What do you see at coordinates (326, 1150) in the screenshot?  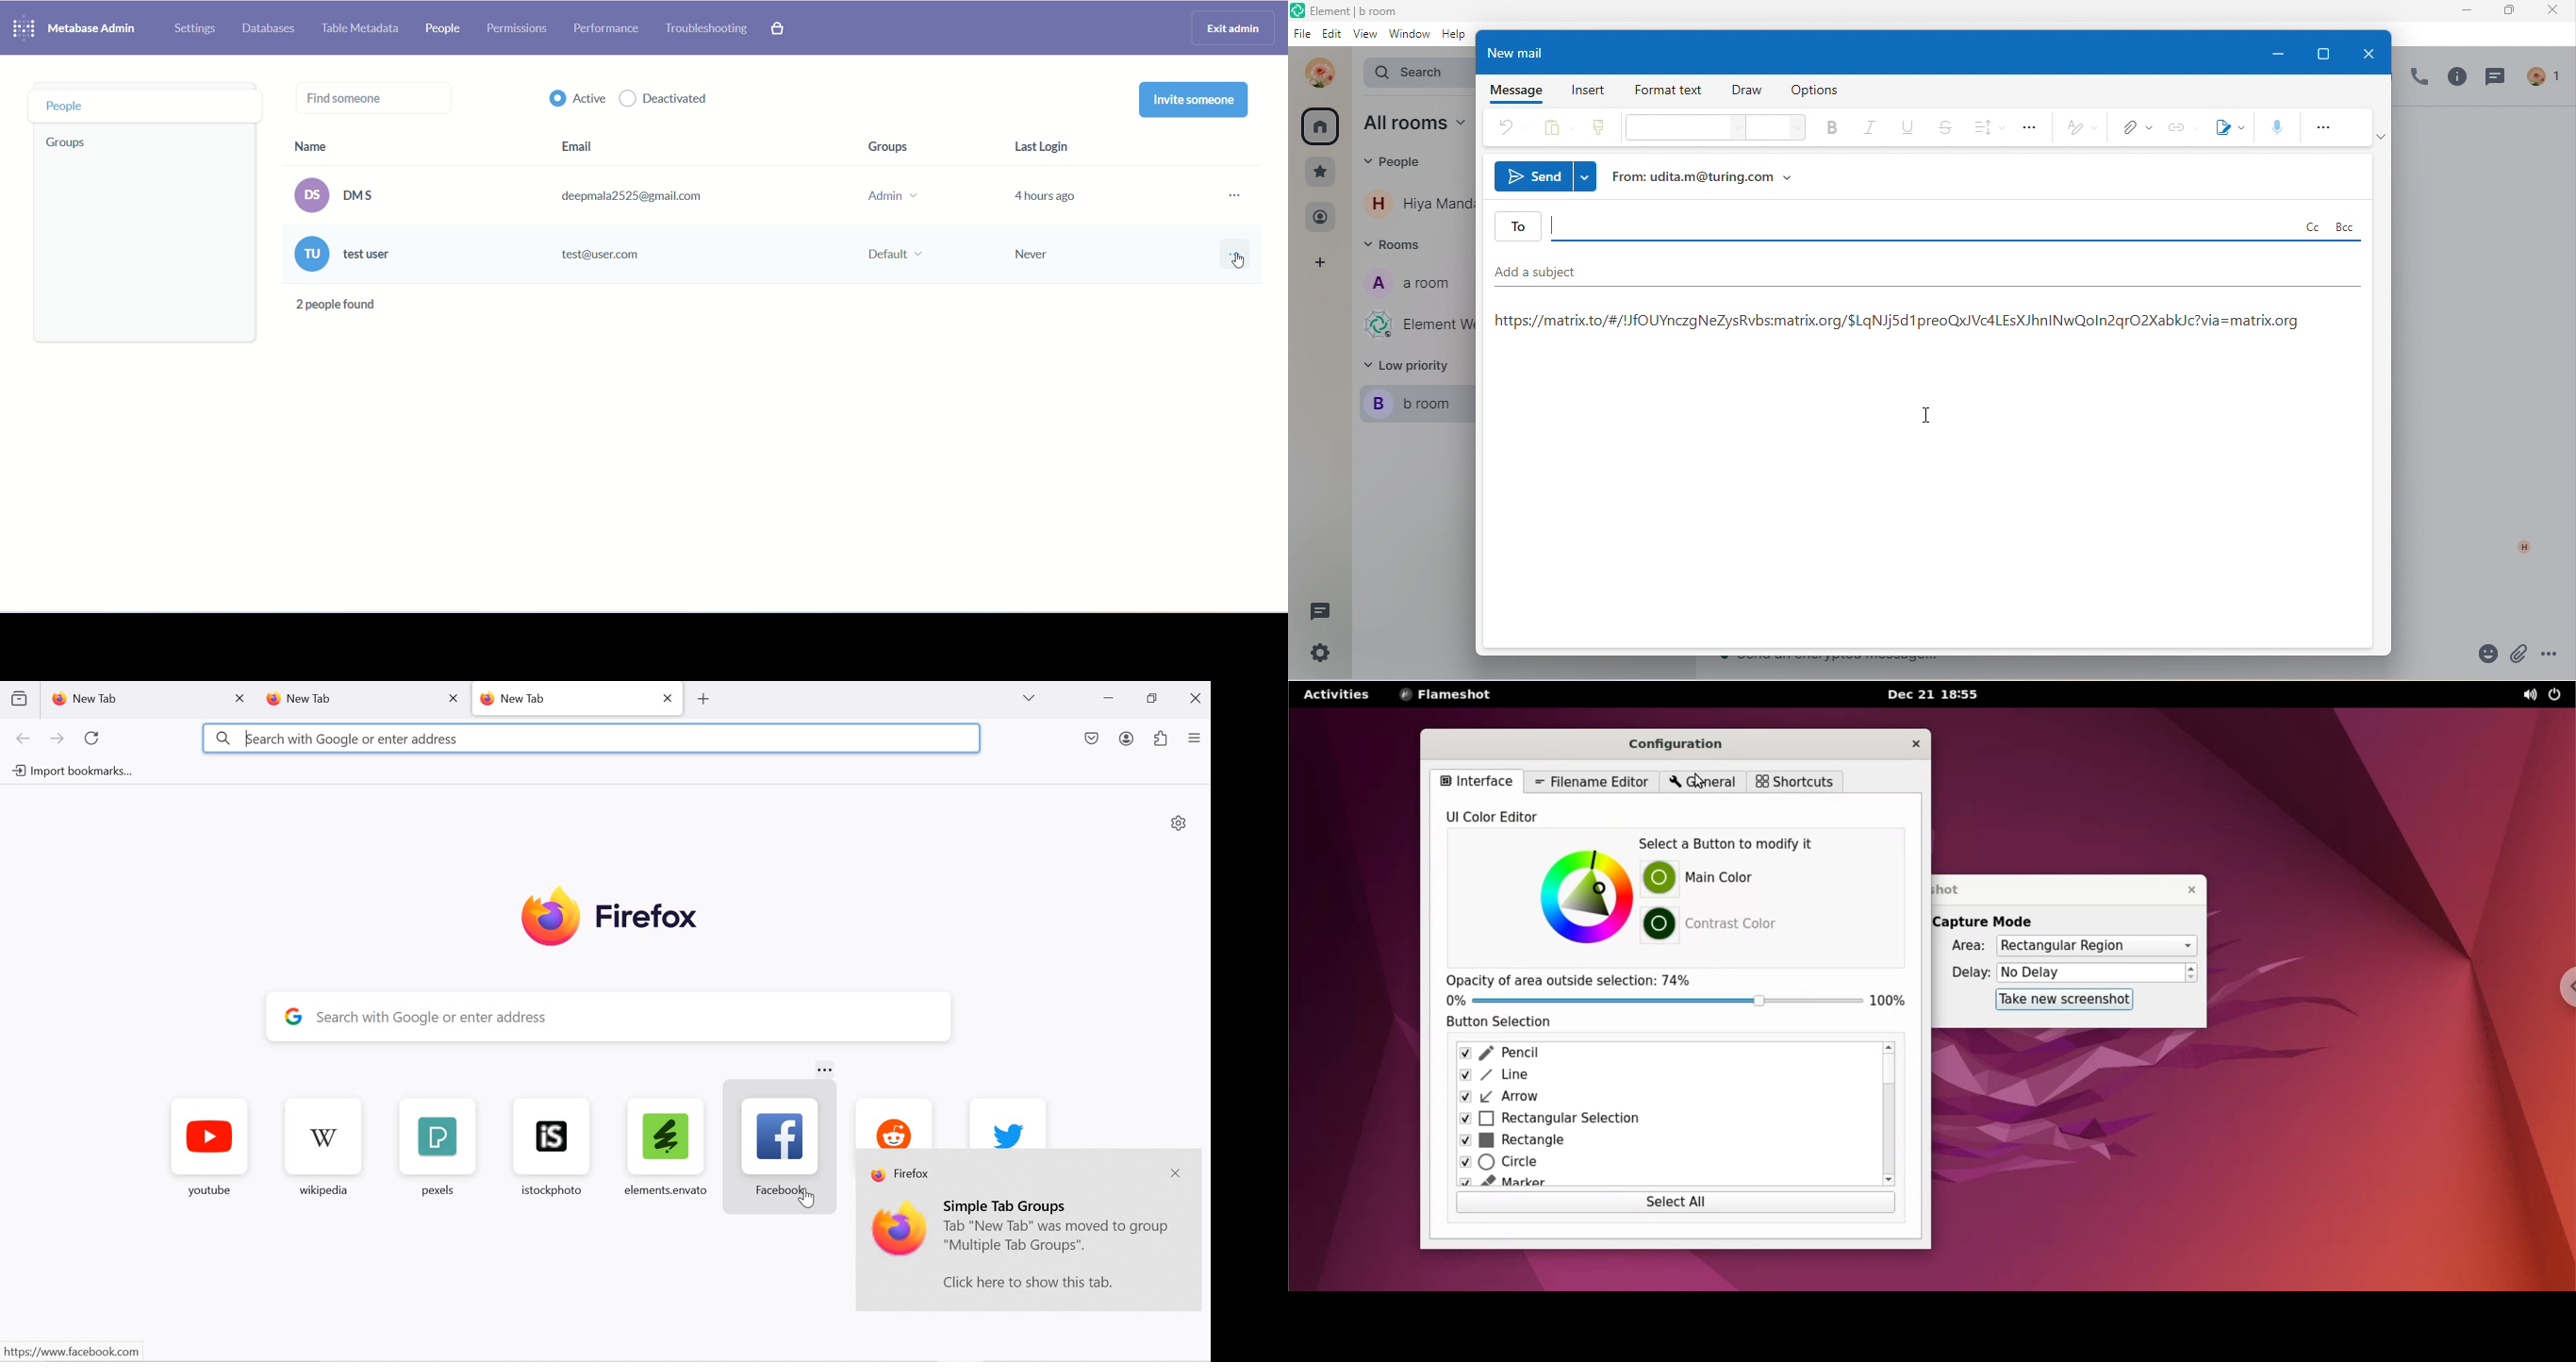 I see `wikipedia favorite` at bounding box center [326, 1150].